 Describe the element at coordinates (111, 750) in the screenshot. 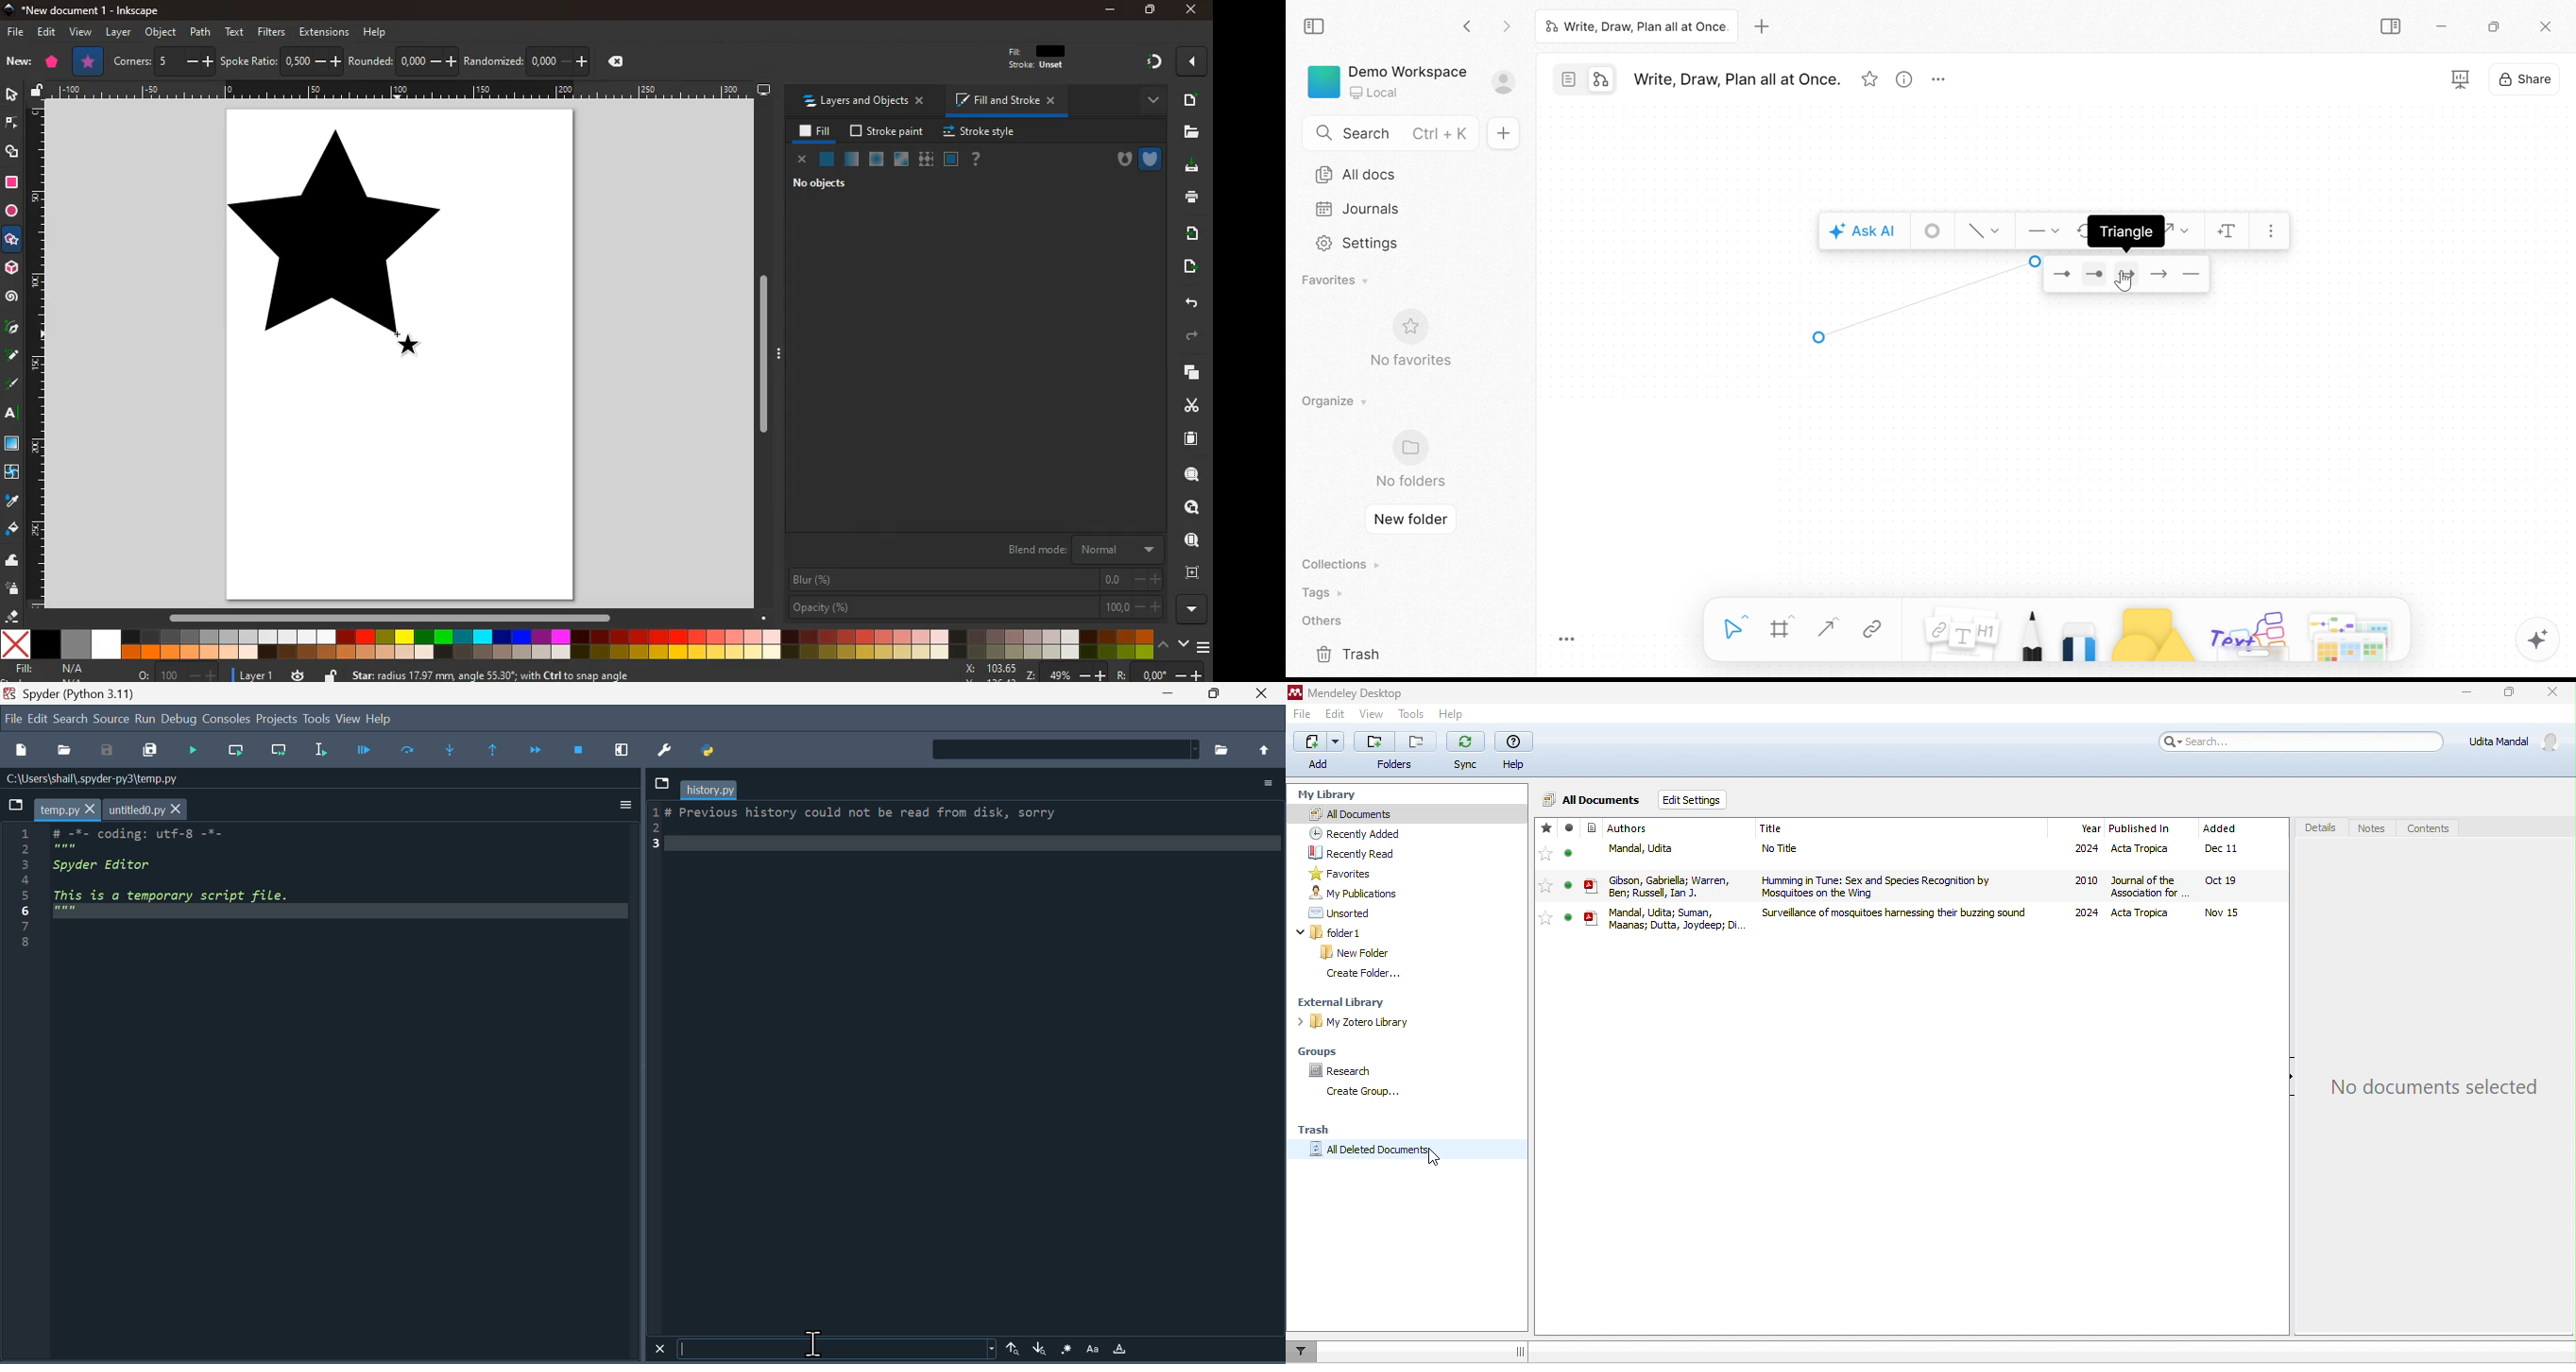

I see `Save as` at that location.